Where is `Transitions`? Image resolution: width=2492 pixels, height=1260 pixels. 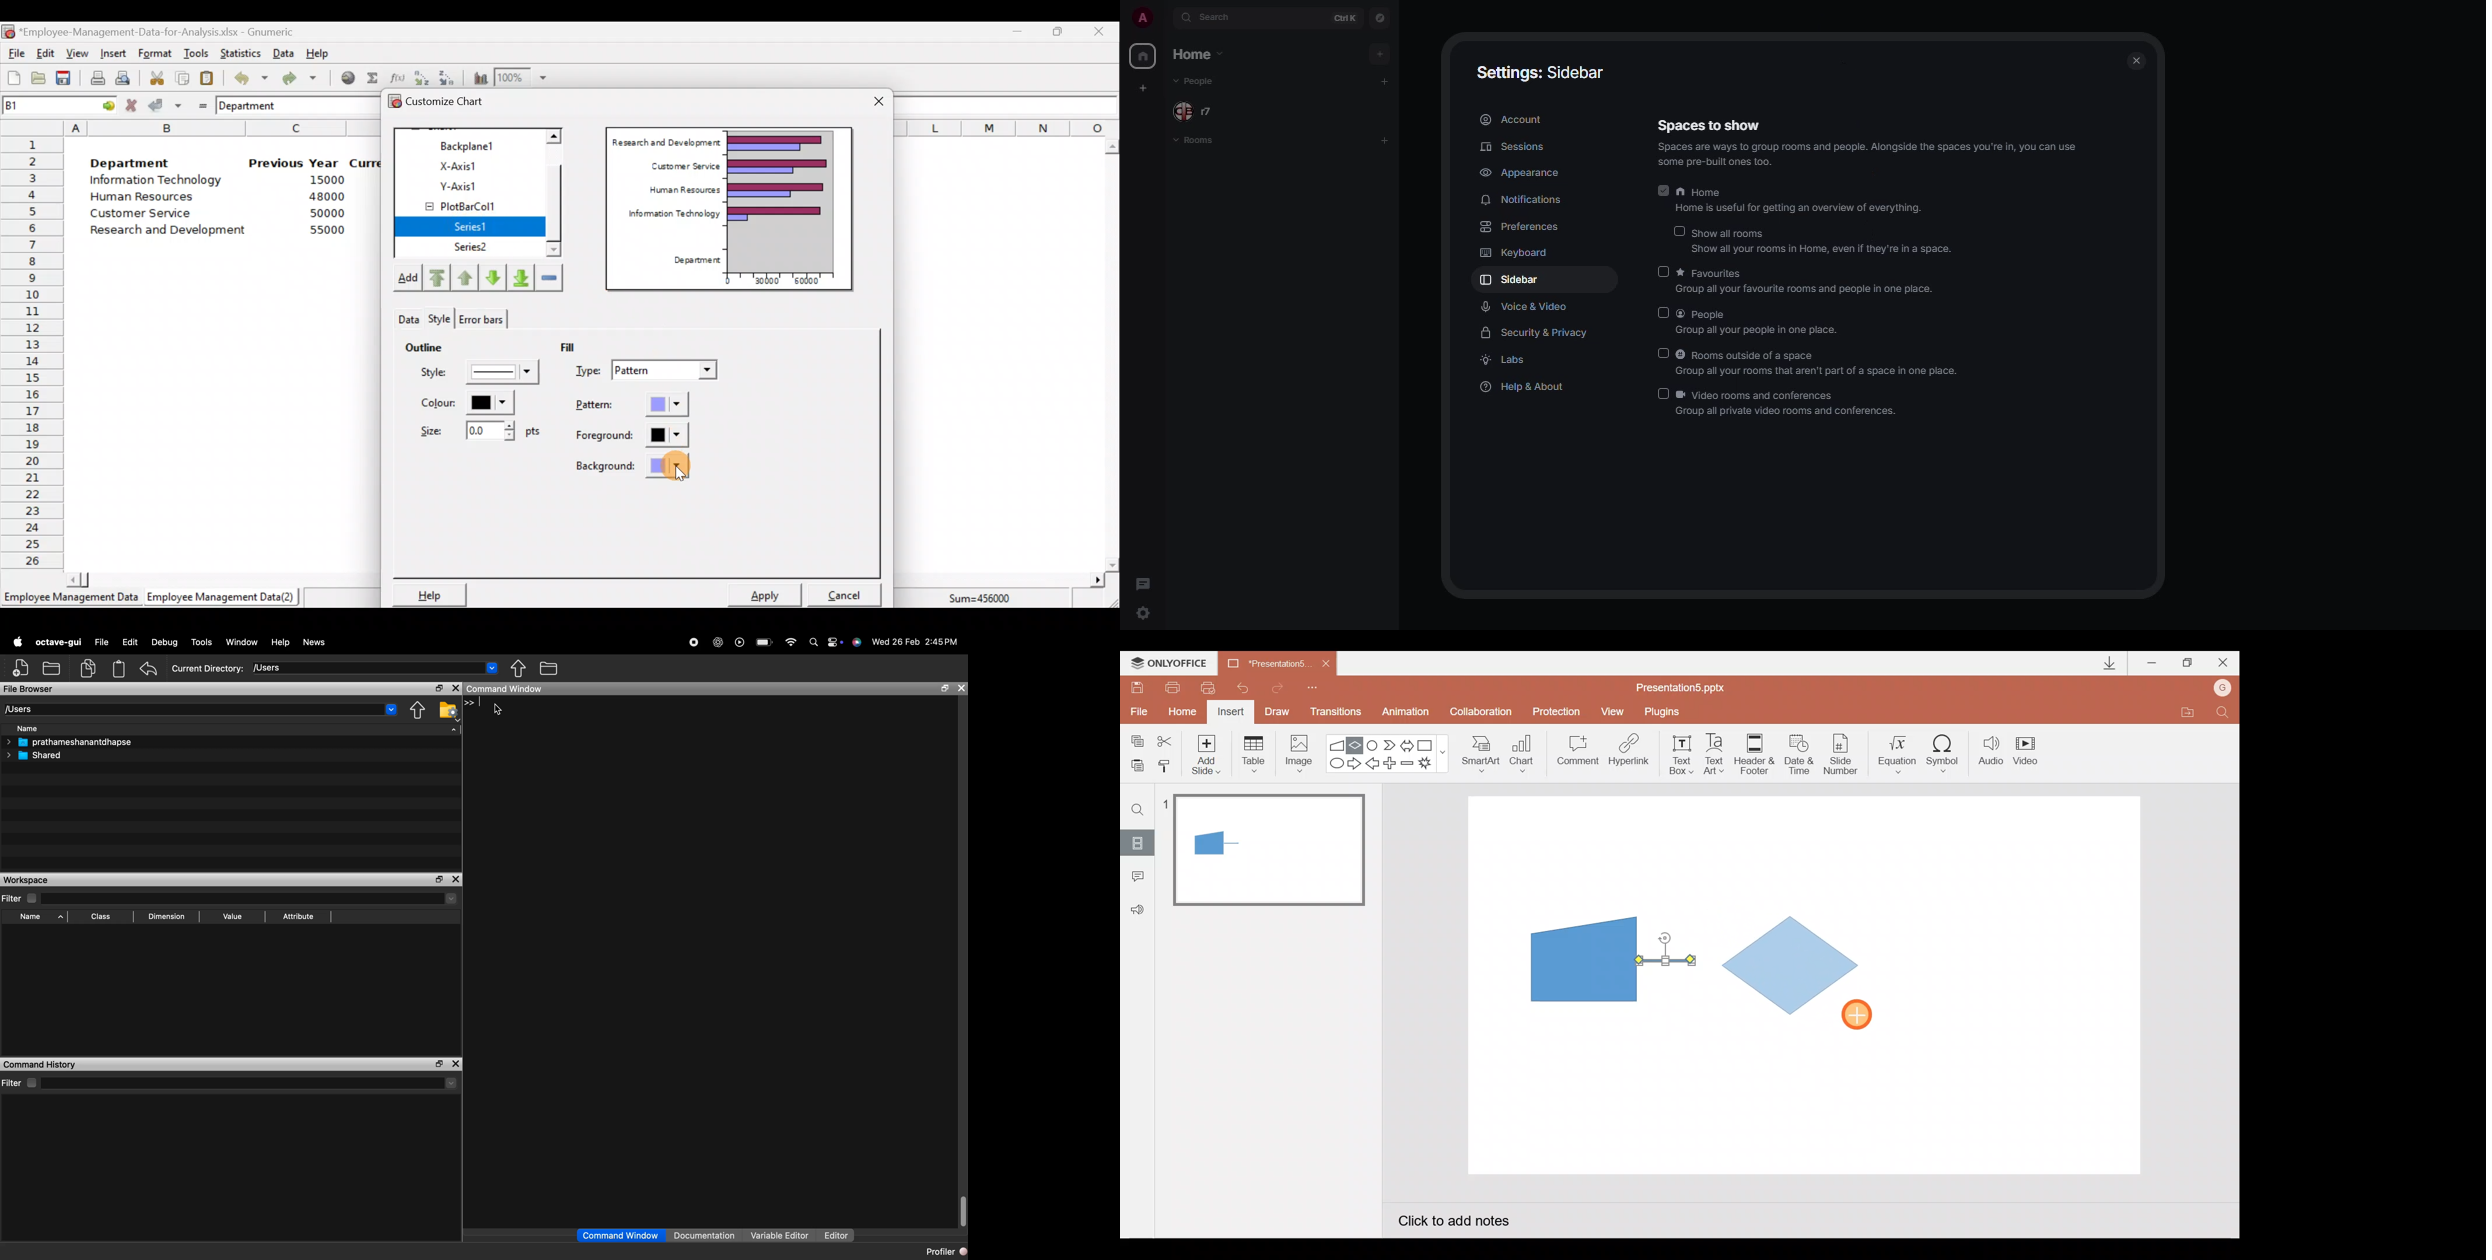 Transitions is located at coordinates (1334, 713).